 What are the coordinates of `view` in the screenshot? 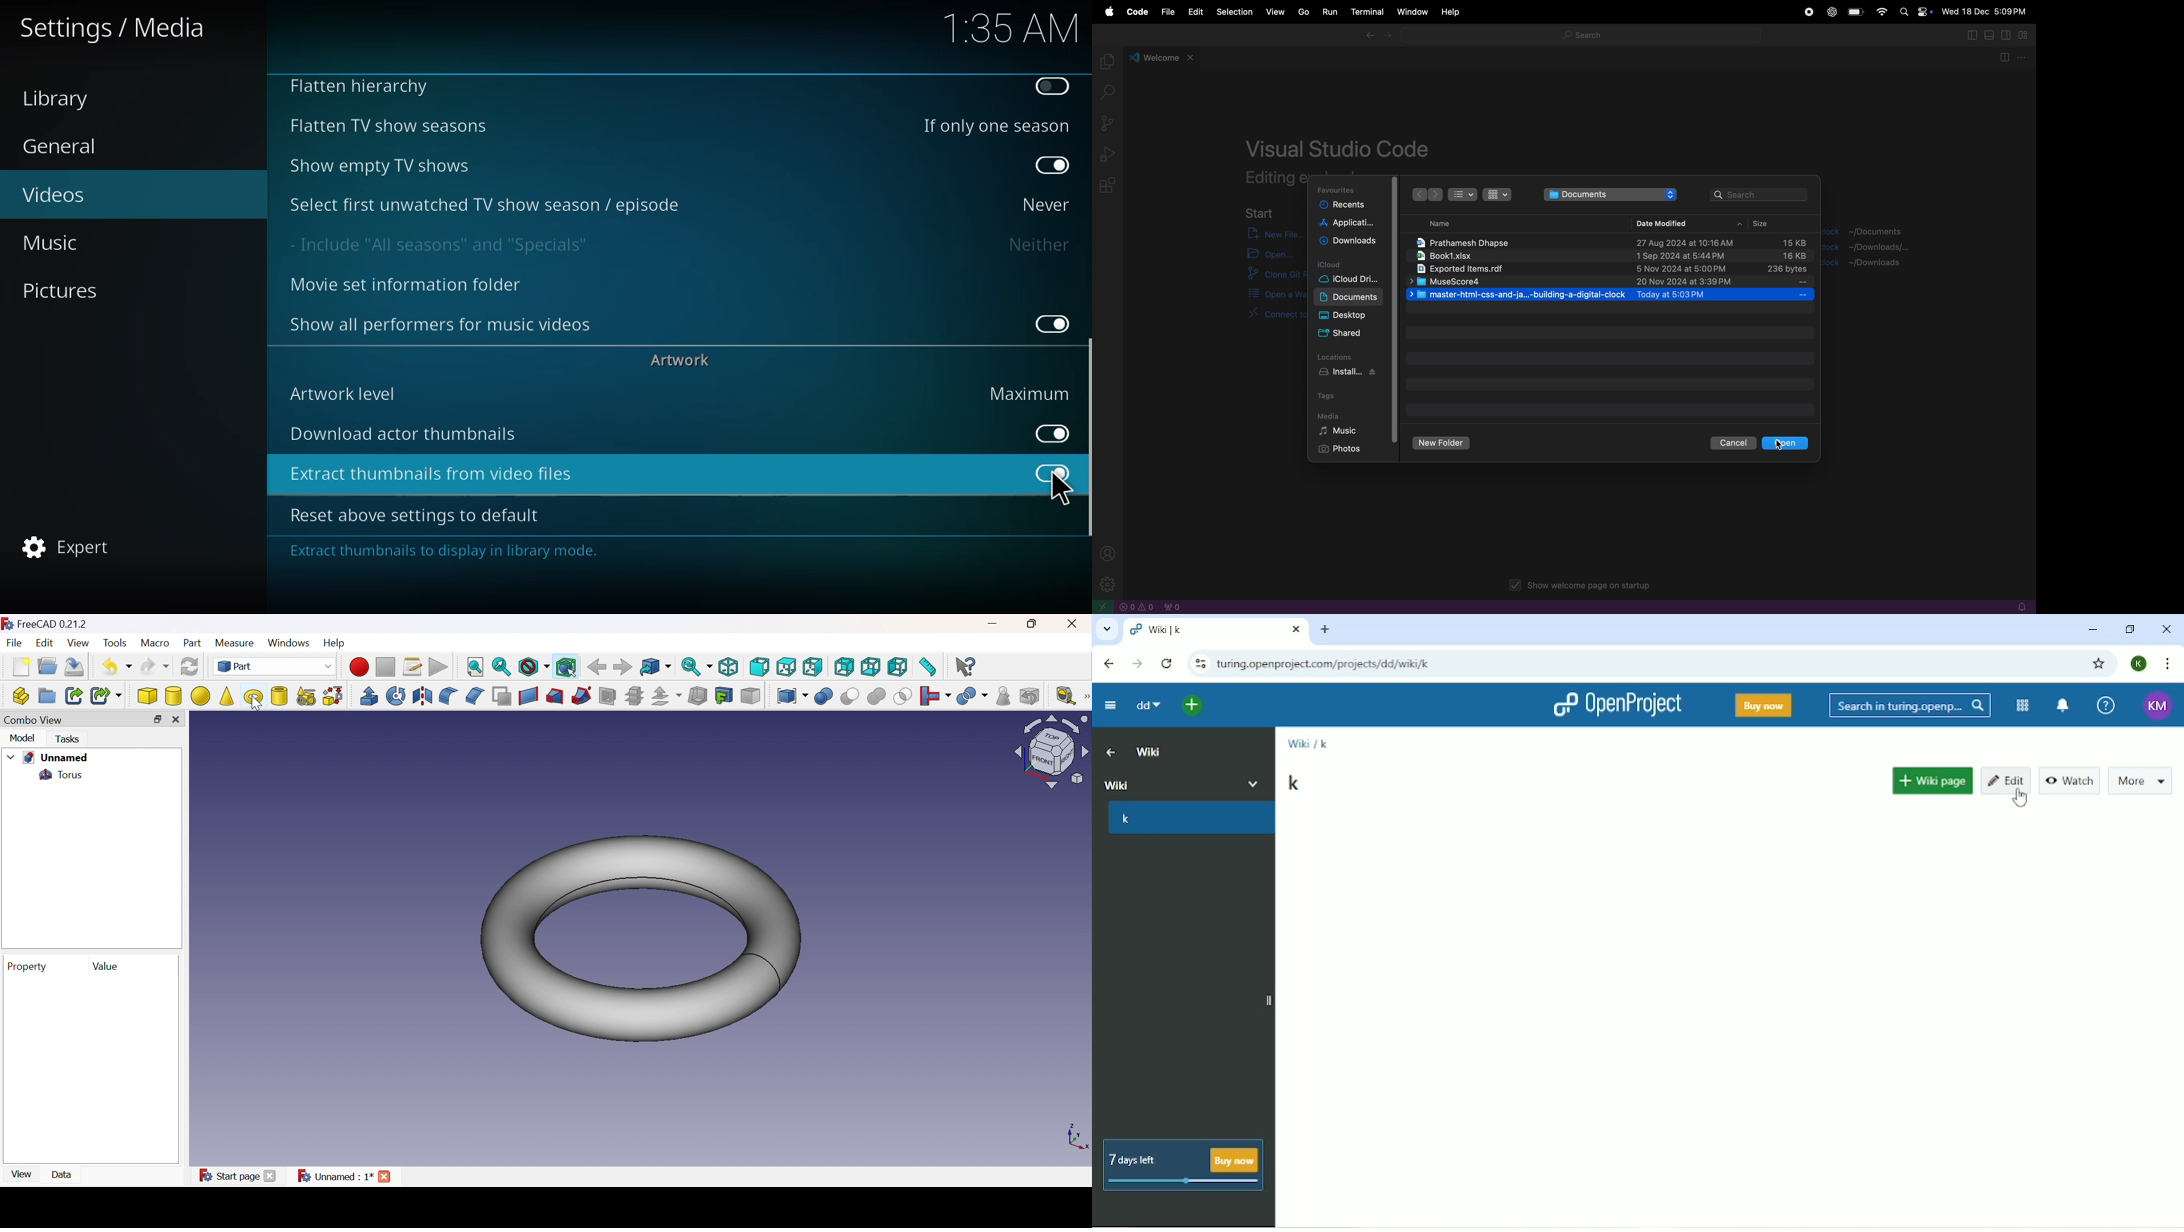 It's located at (1276, 11).